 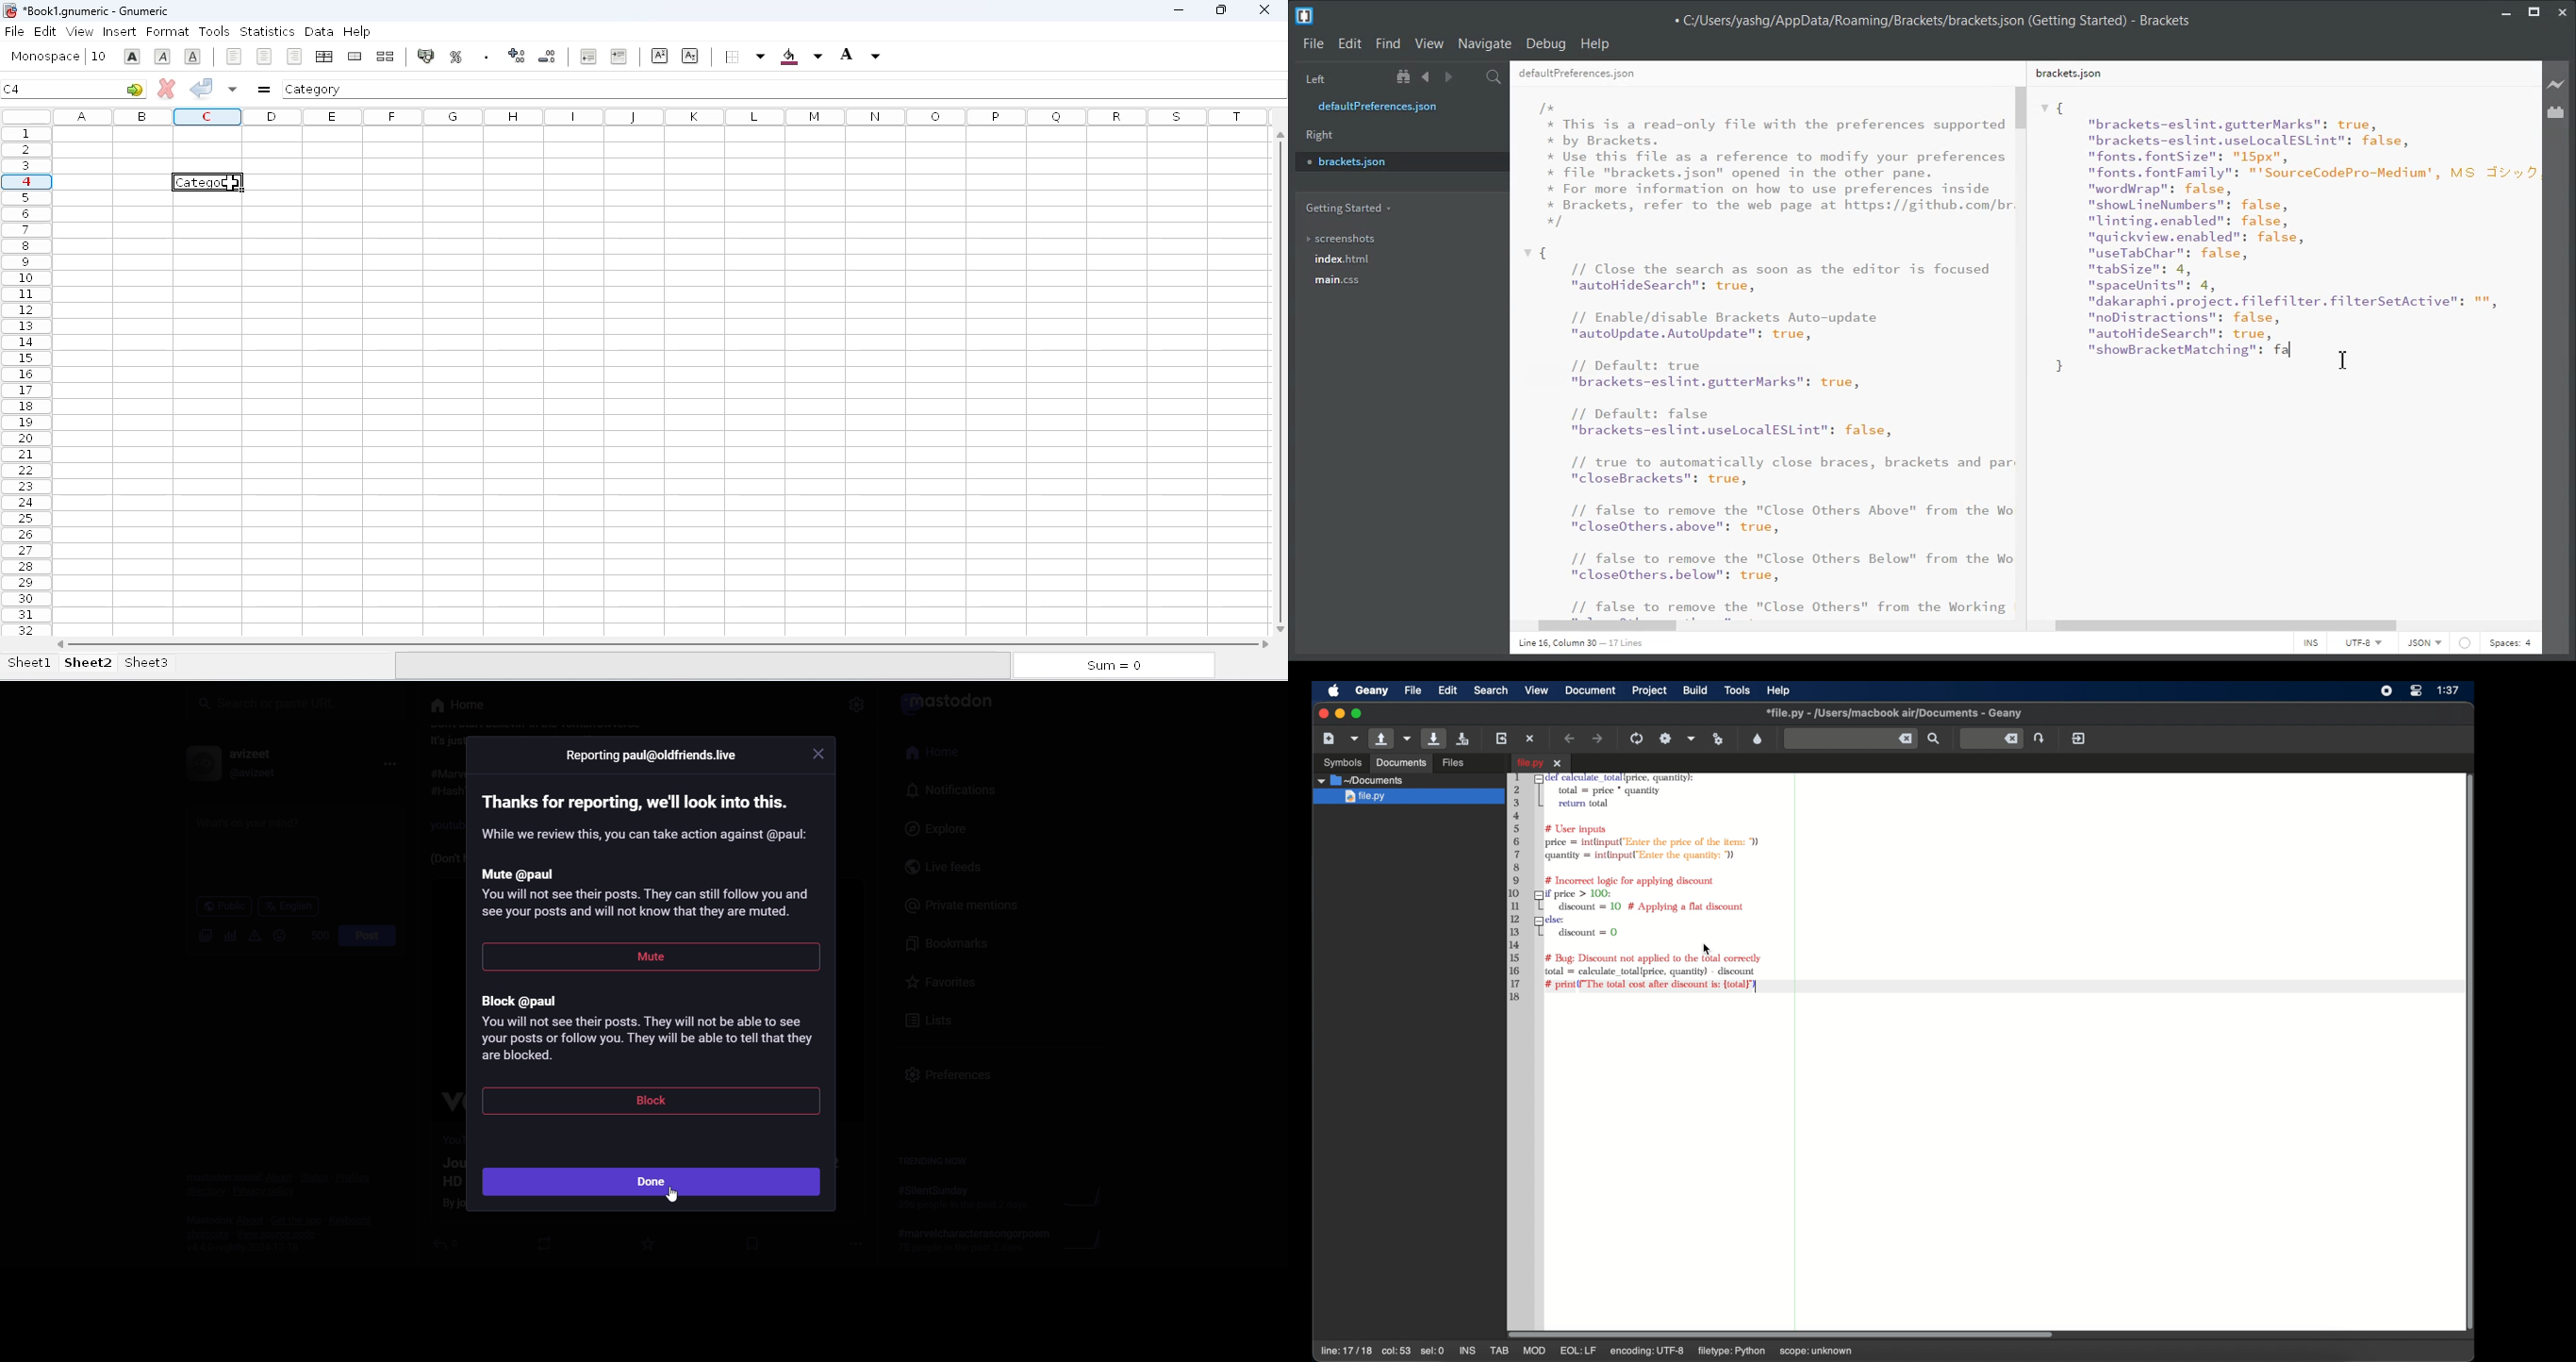 I want to click on superscript, so click(x=660, y=56).